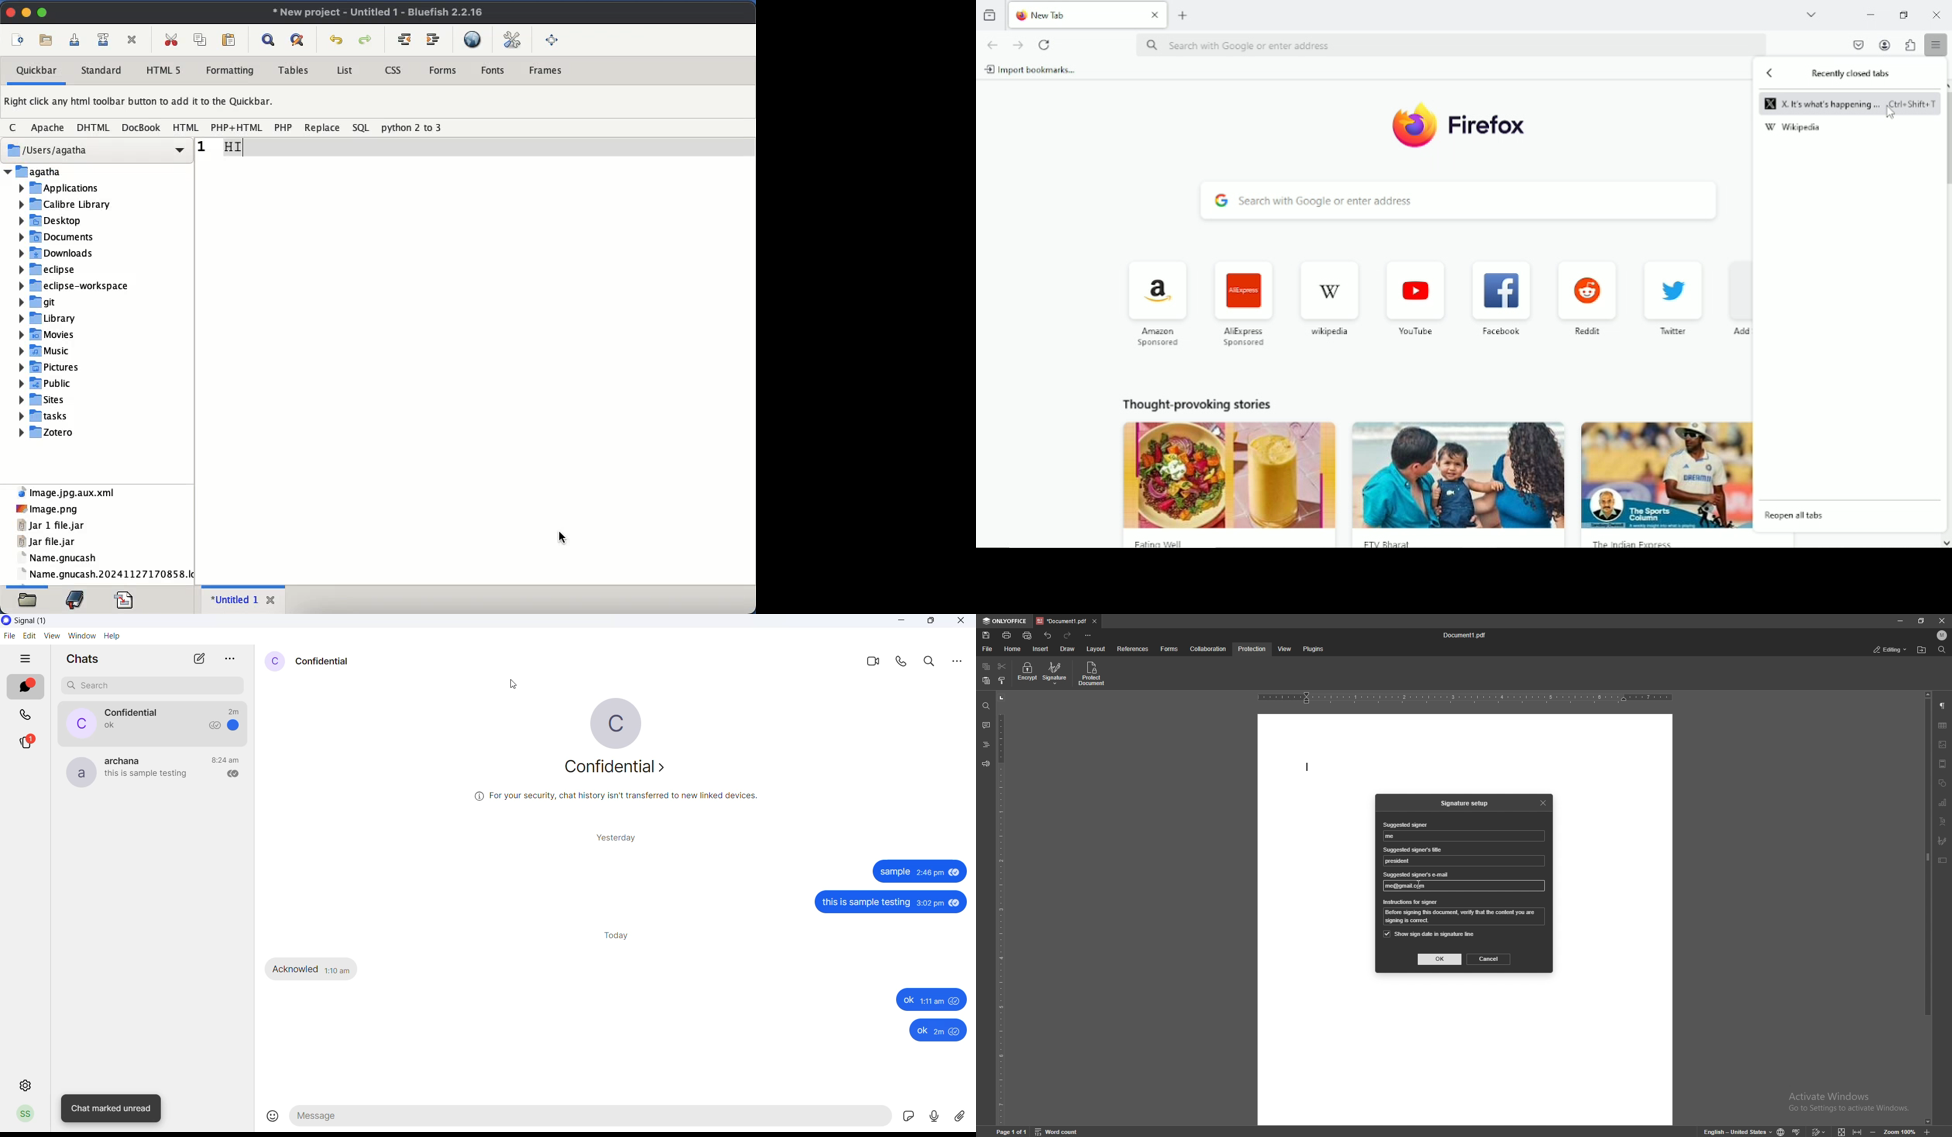 This screenshot has height=1148, width=1960. What do you see at coordinates (1734, 1131) in the screenshot?
I see `change text language` at bounding box center [1734, 1131].